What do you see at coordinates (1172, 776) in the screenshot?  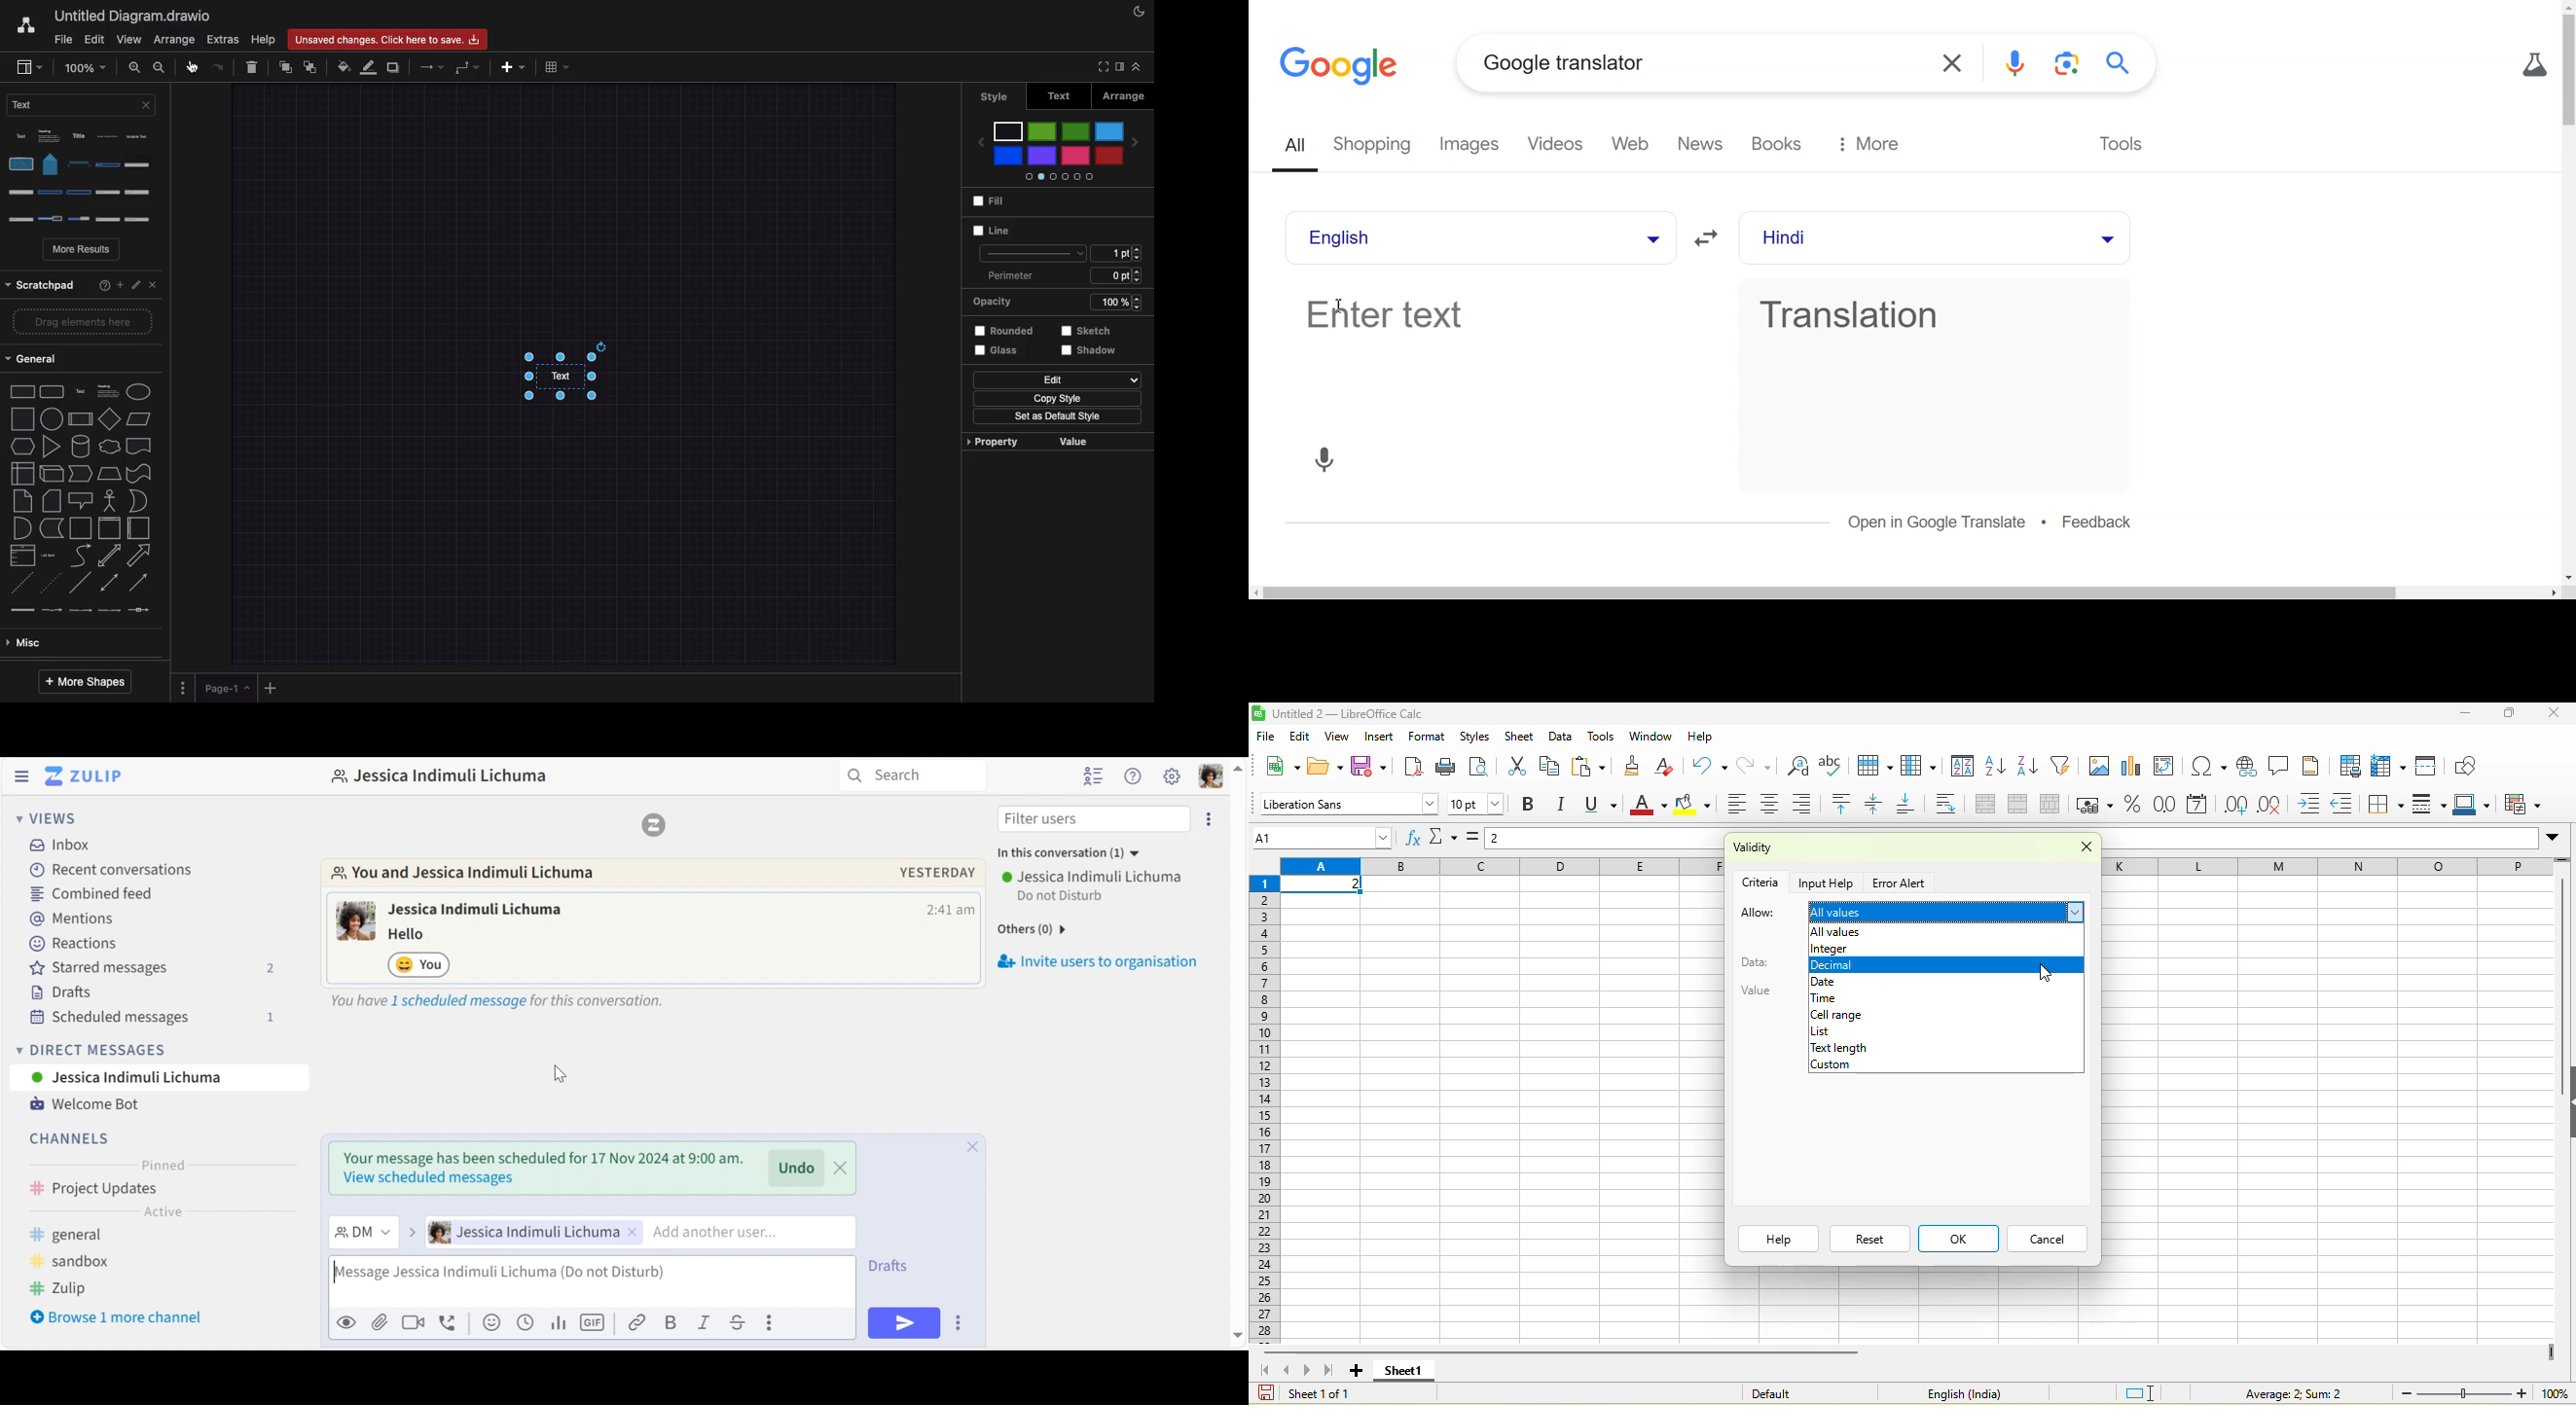 I see `Main menu` at bounding box center [1172, 776].